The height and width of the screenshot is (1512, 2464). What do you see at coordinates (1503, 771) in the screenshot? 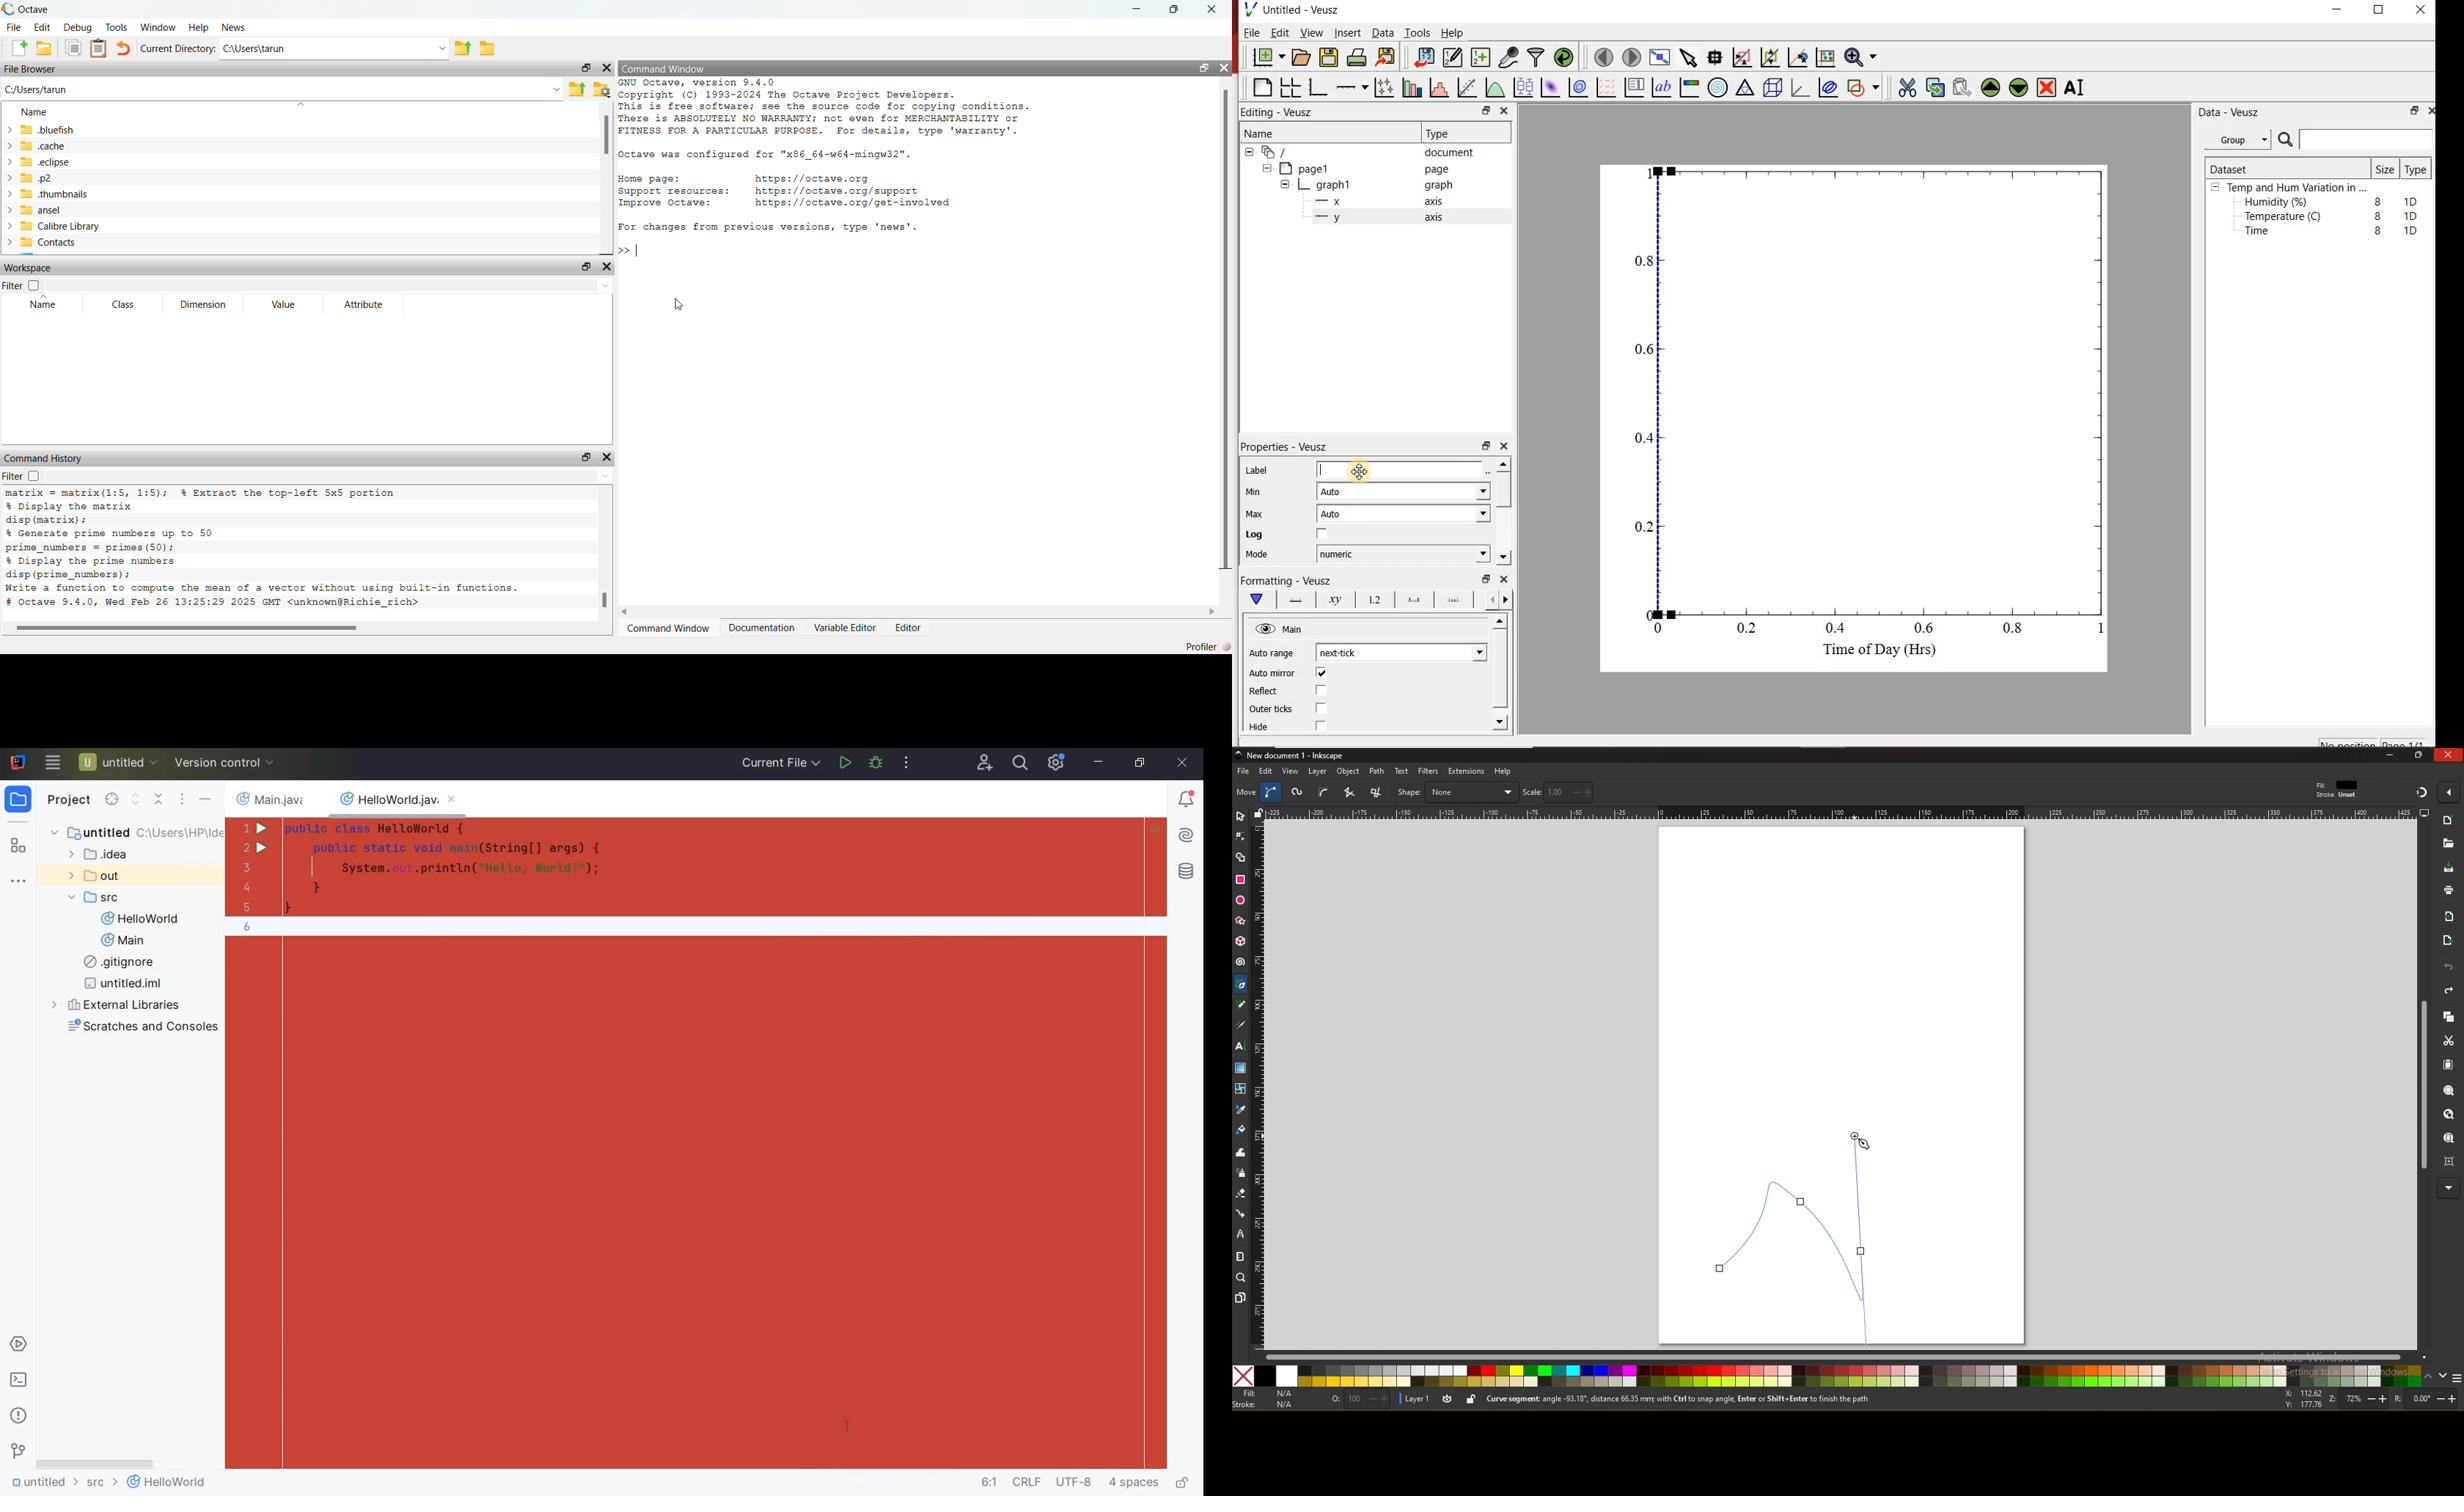
I see `help` at bounding box center [1503, 771].